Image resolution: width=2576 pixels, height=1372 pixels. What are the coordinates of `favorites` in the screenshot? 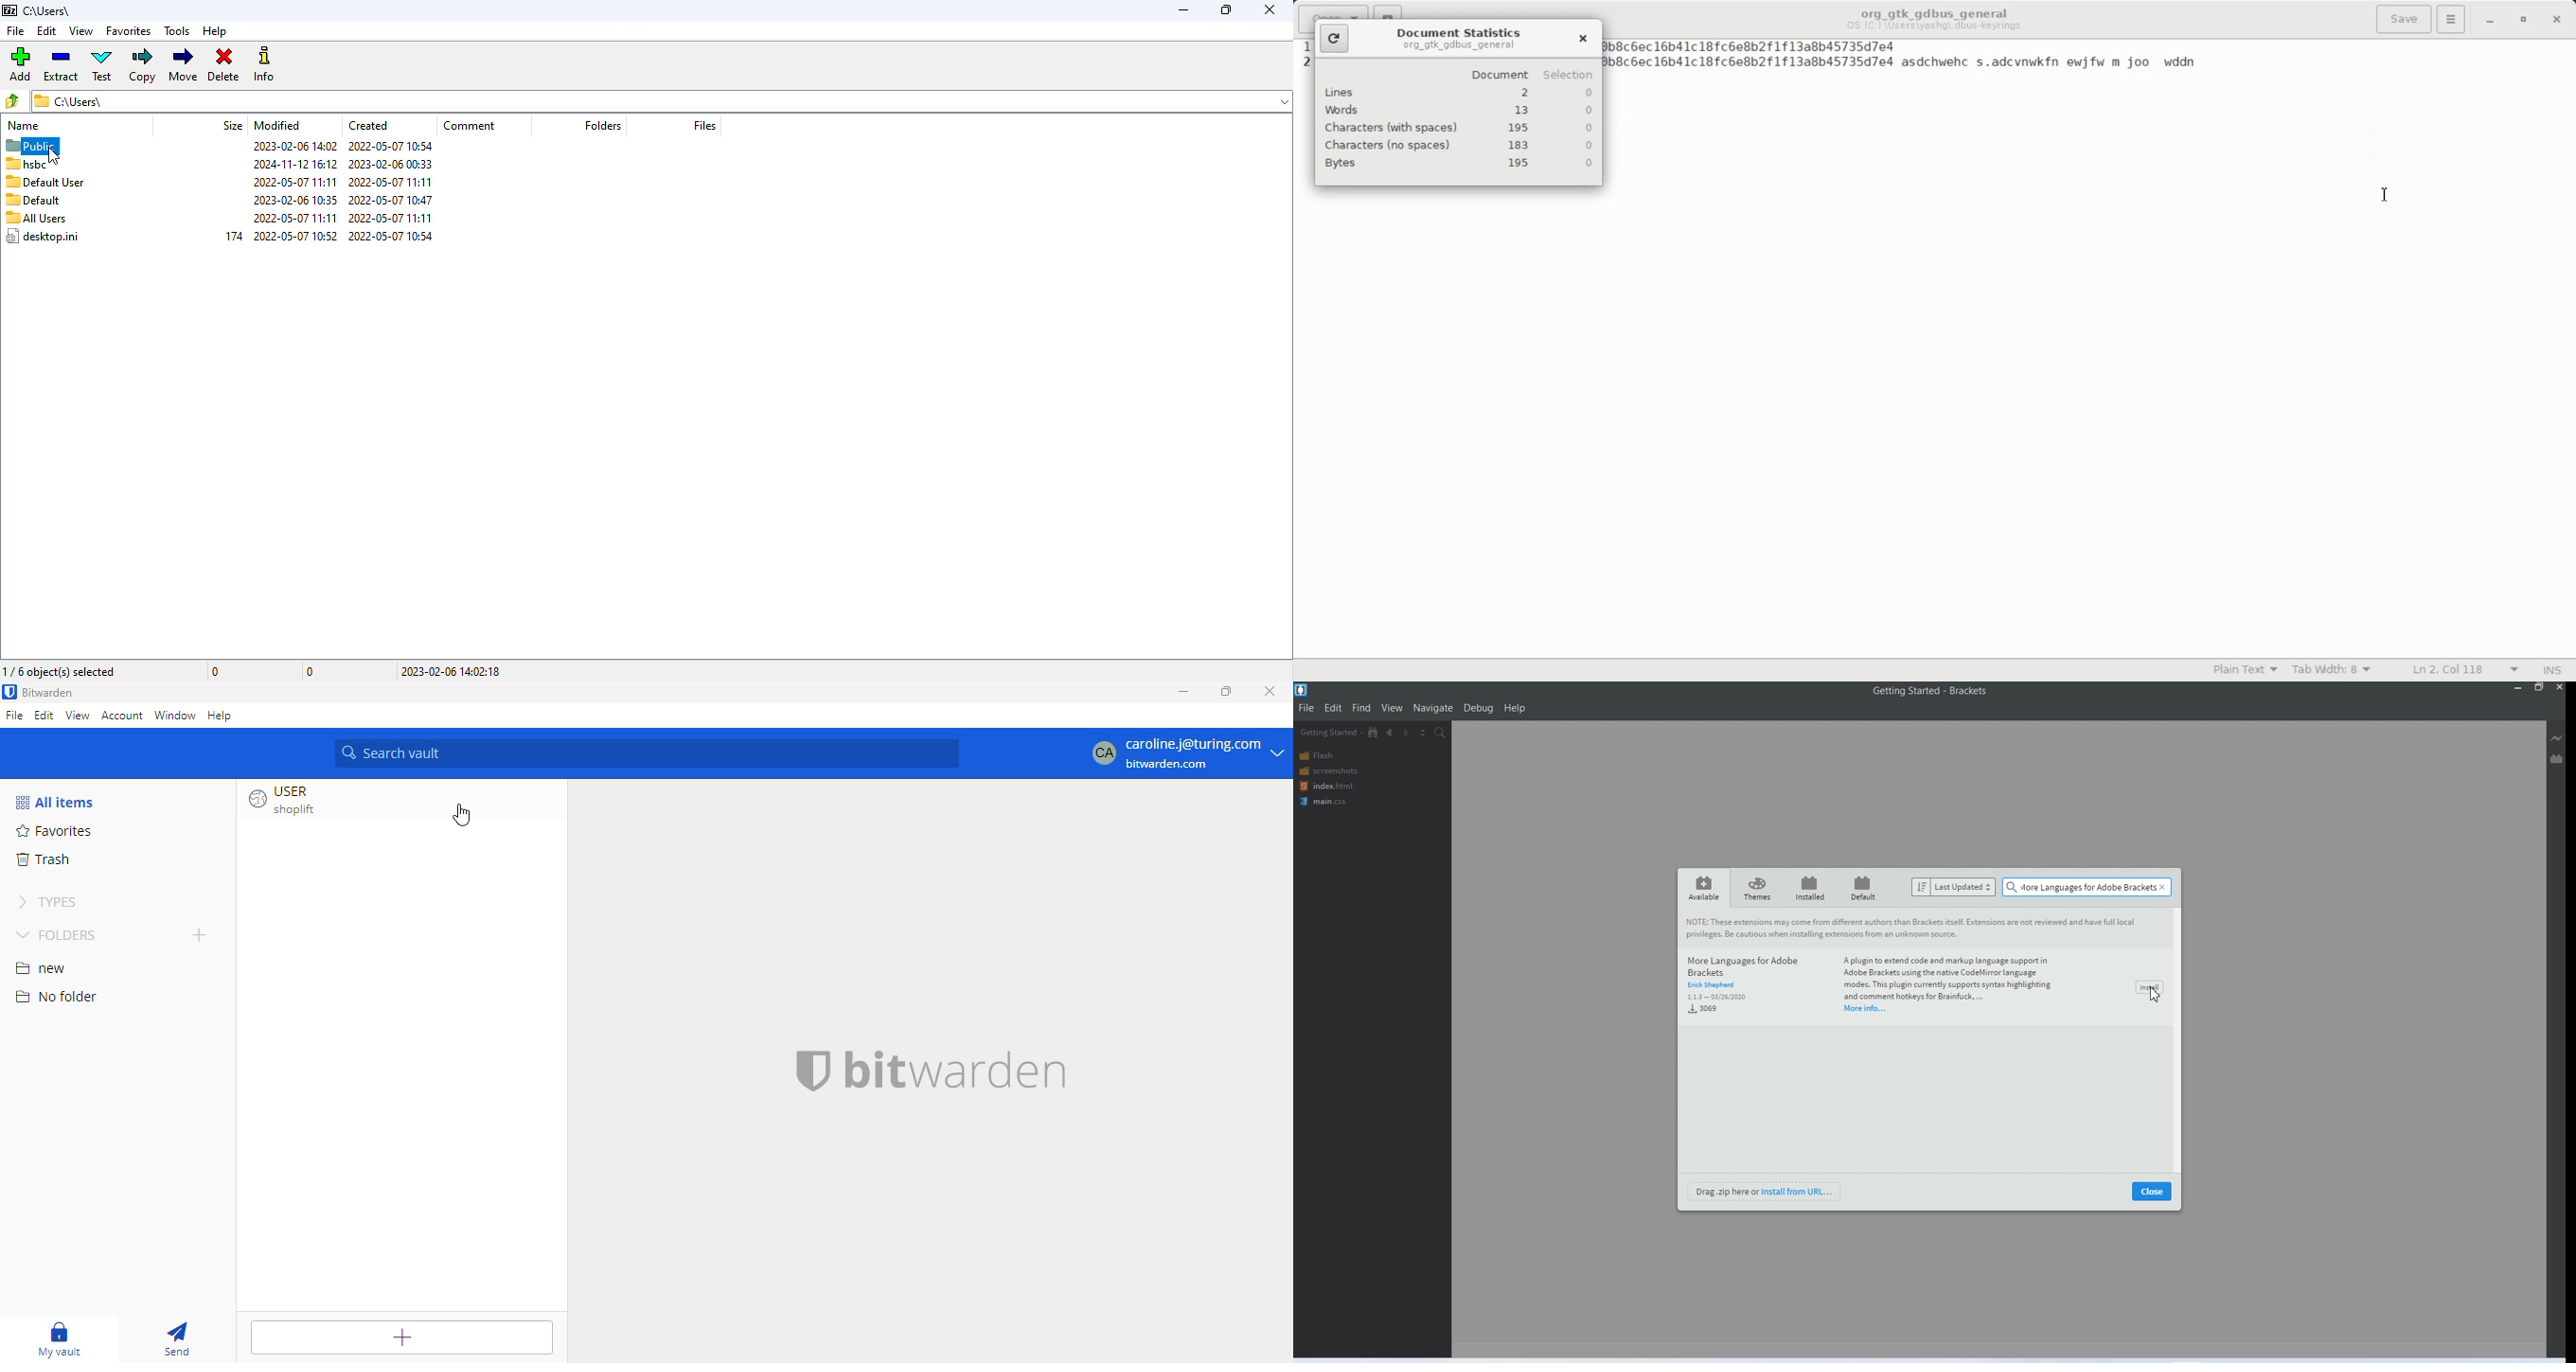 It's located at (129, 32).